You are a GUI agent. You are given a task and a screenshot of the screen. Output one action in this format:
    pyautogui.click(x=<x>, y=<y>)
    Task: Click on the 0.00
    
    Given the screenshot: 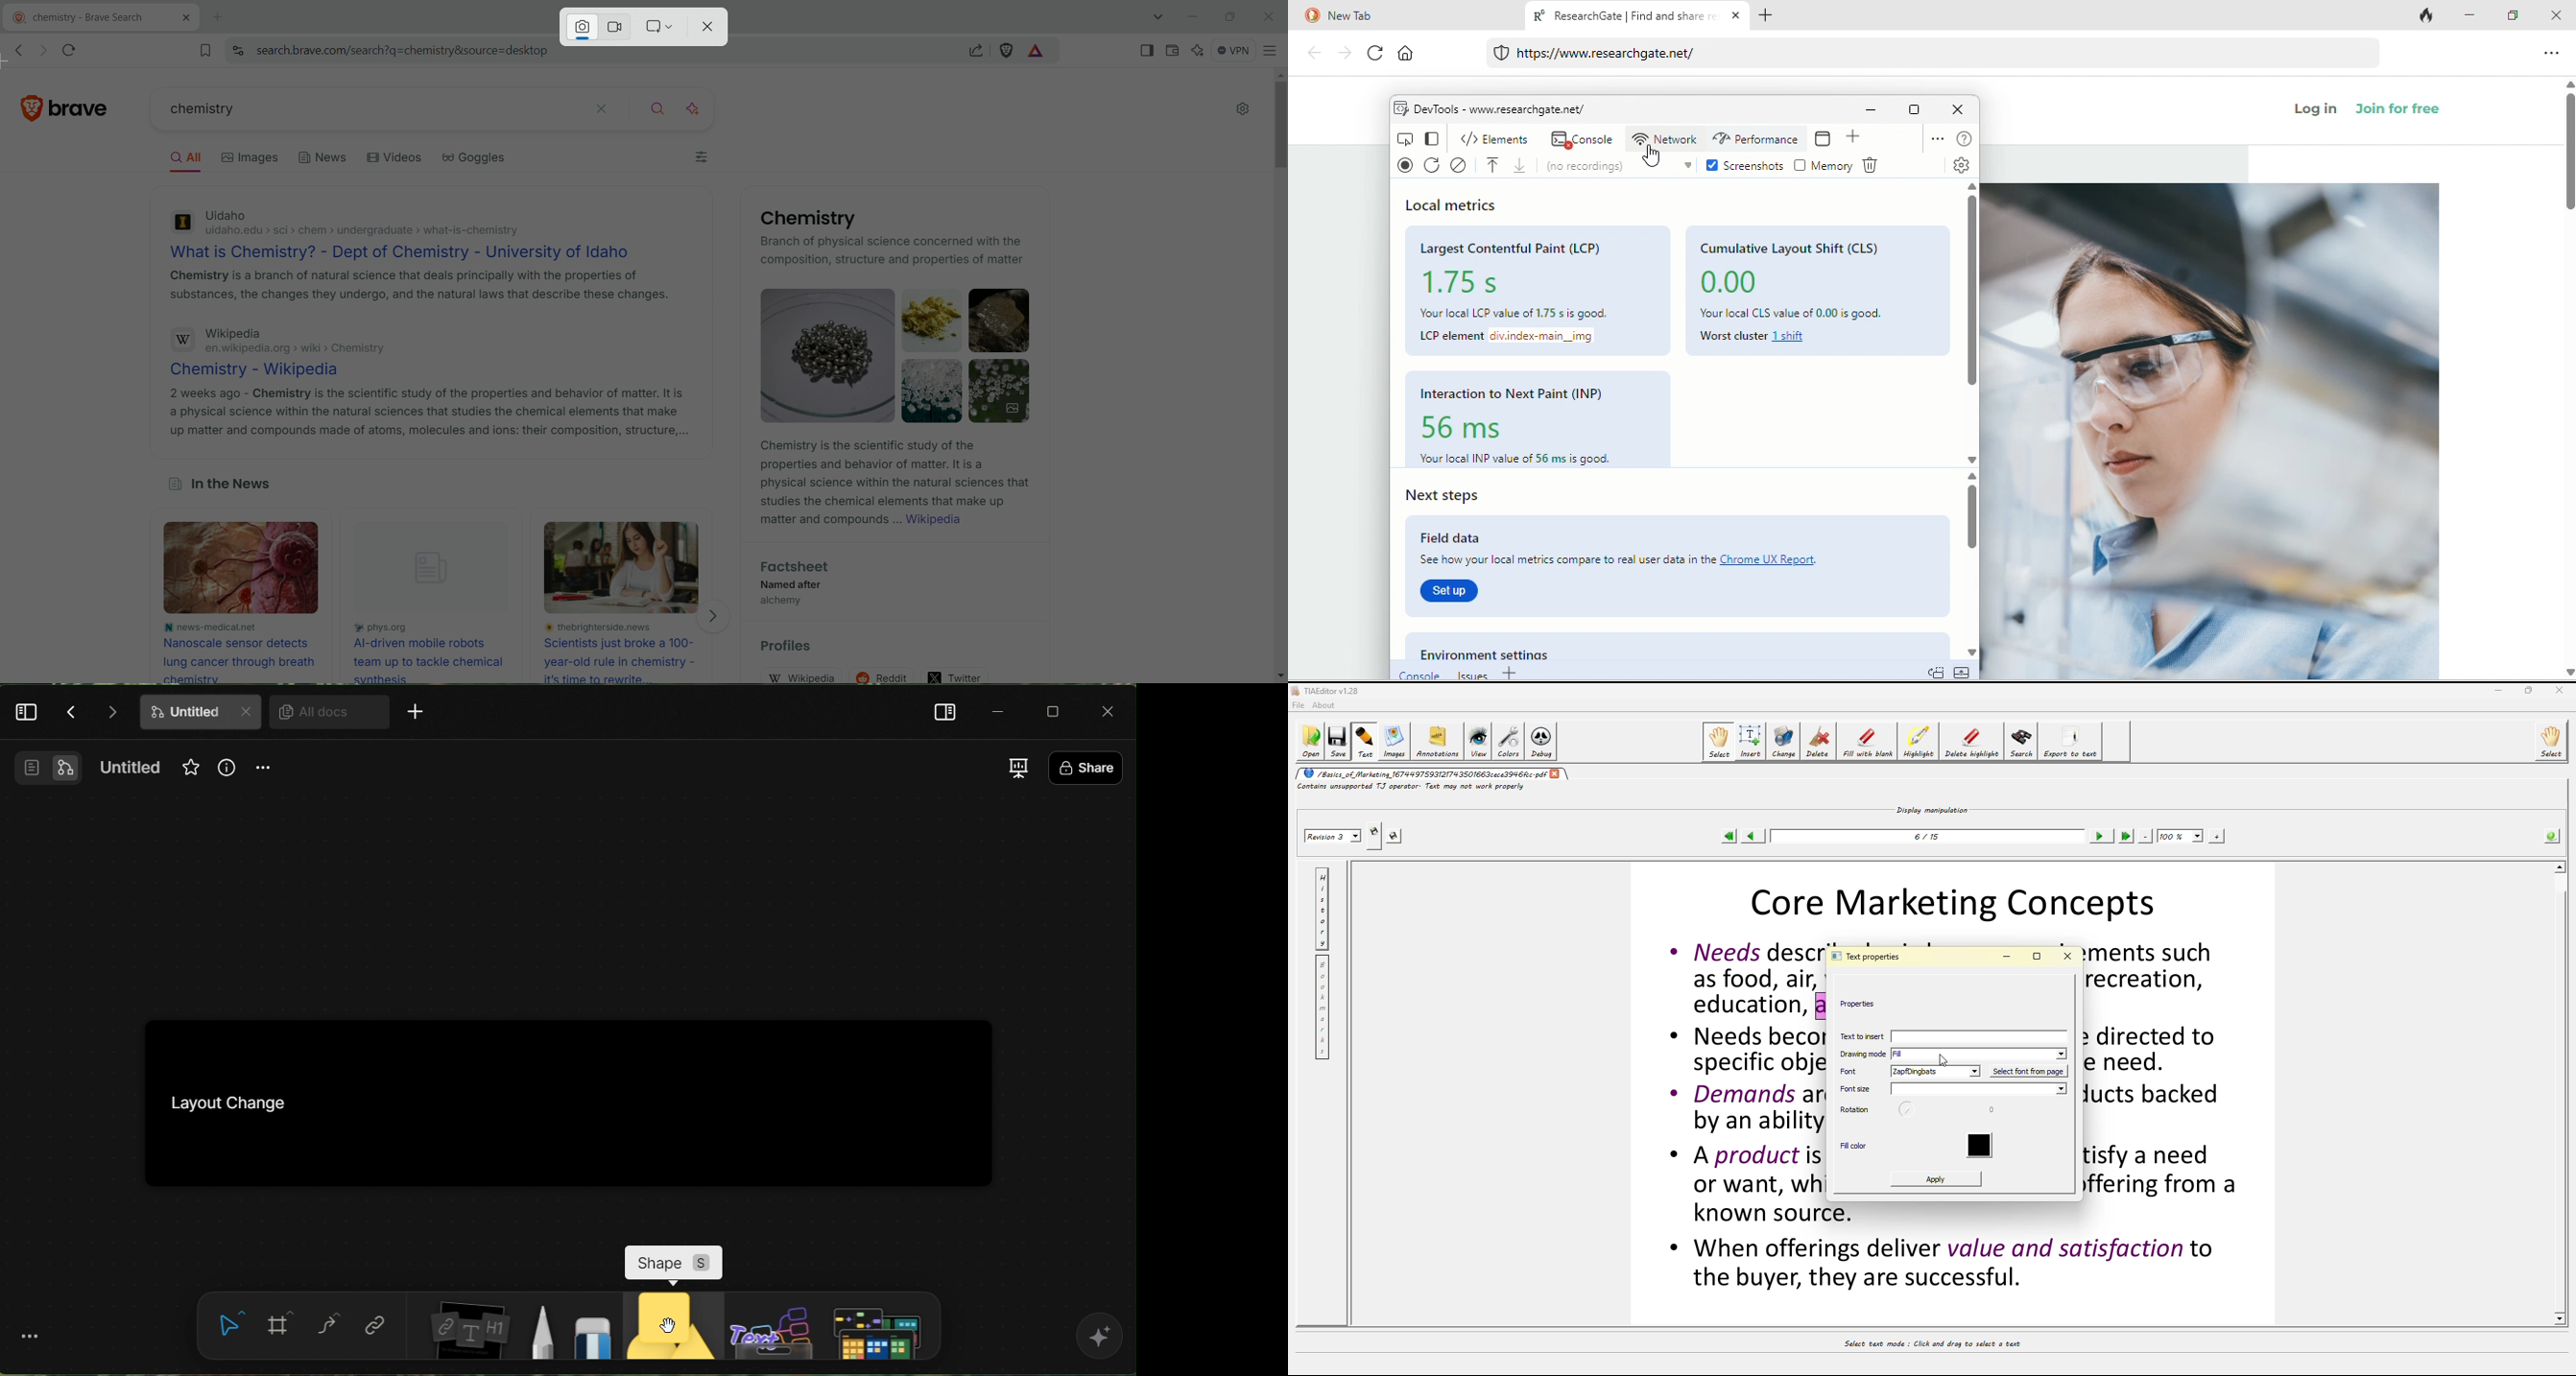 What is the action you would take?
    pyautogui.click(x=1738, y=283)
    